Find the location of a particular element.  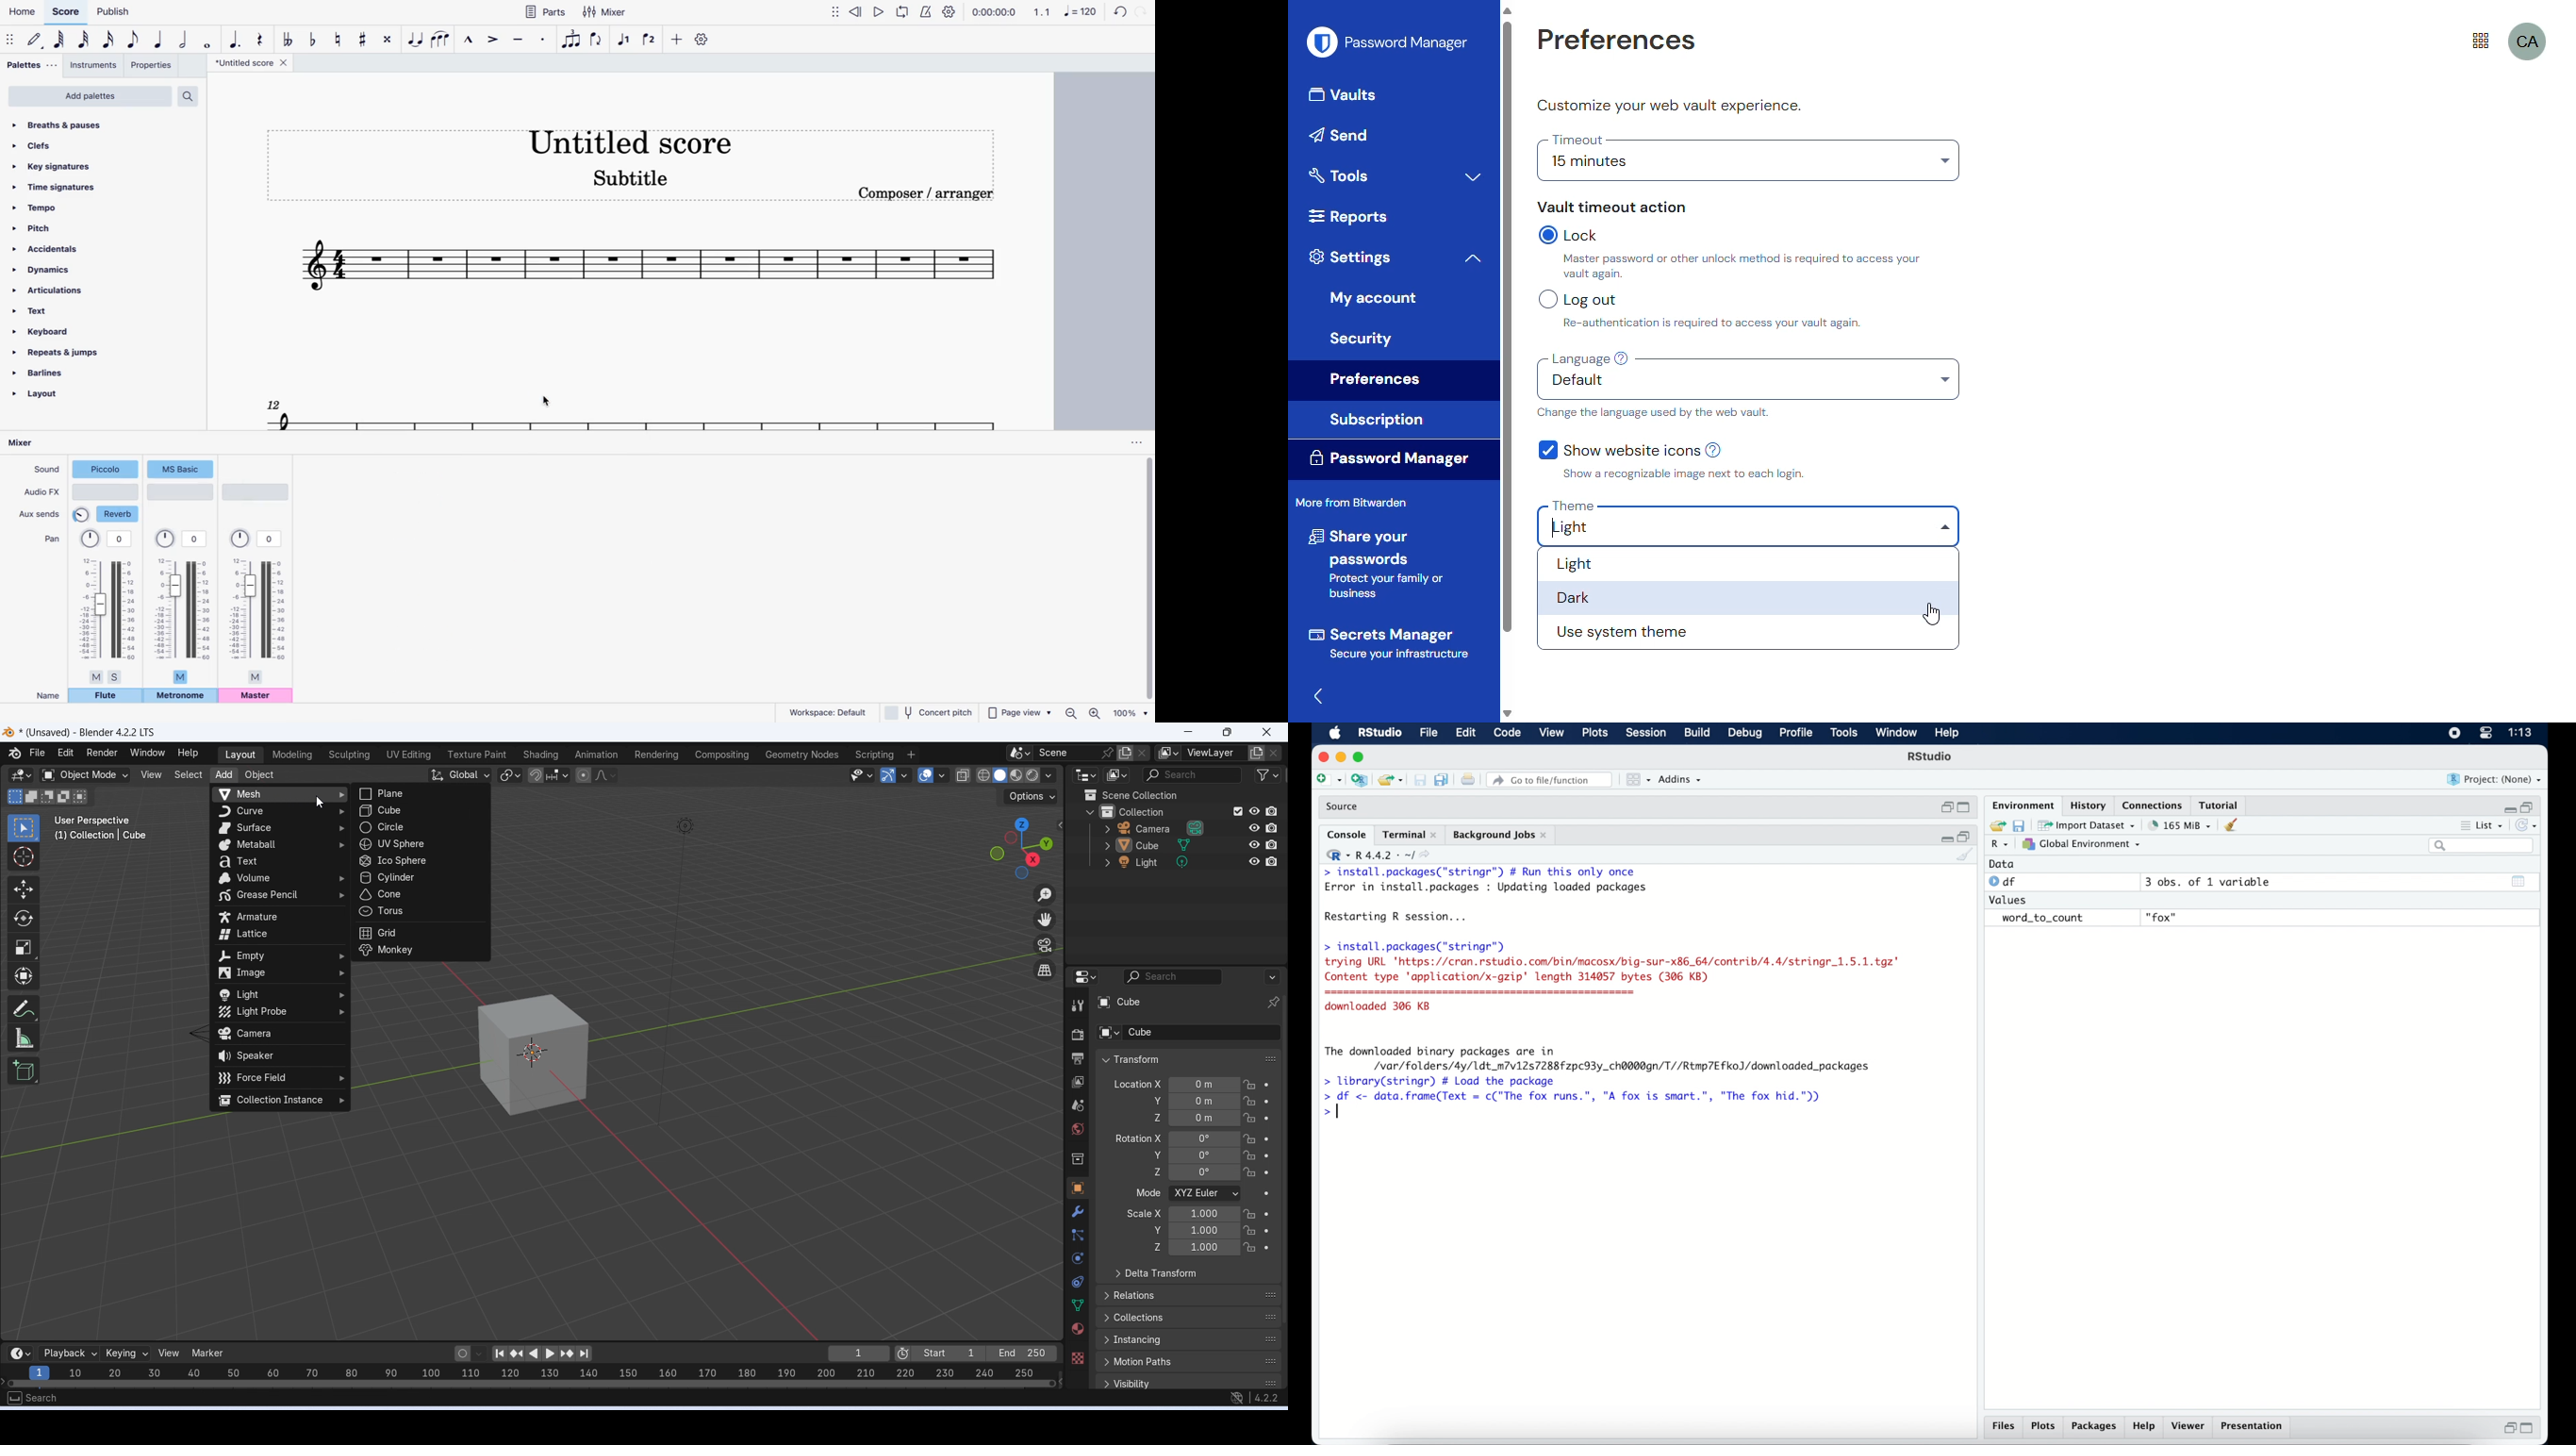

aux sends is located at coordinates (41, 511).